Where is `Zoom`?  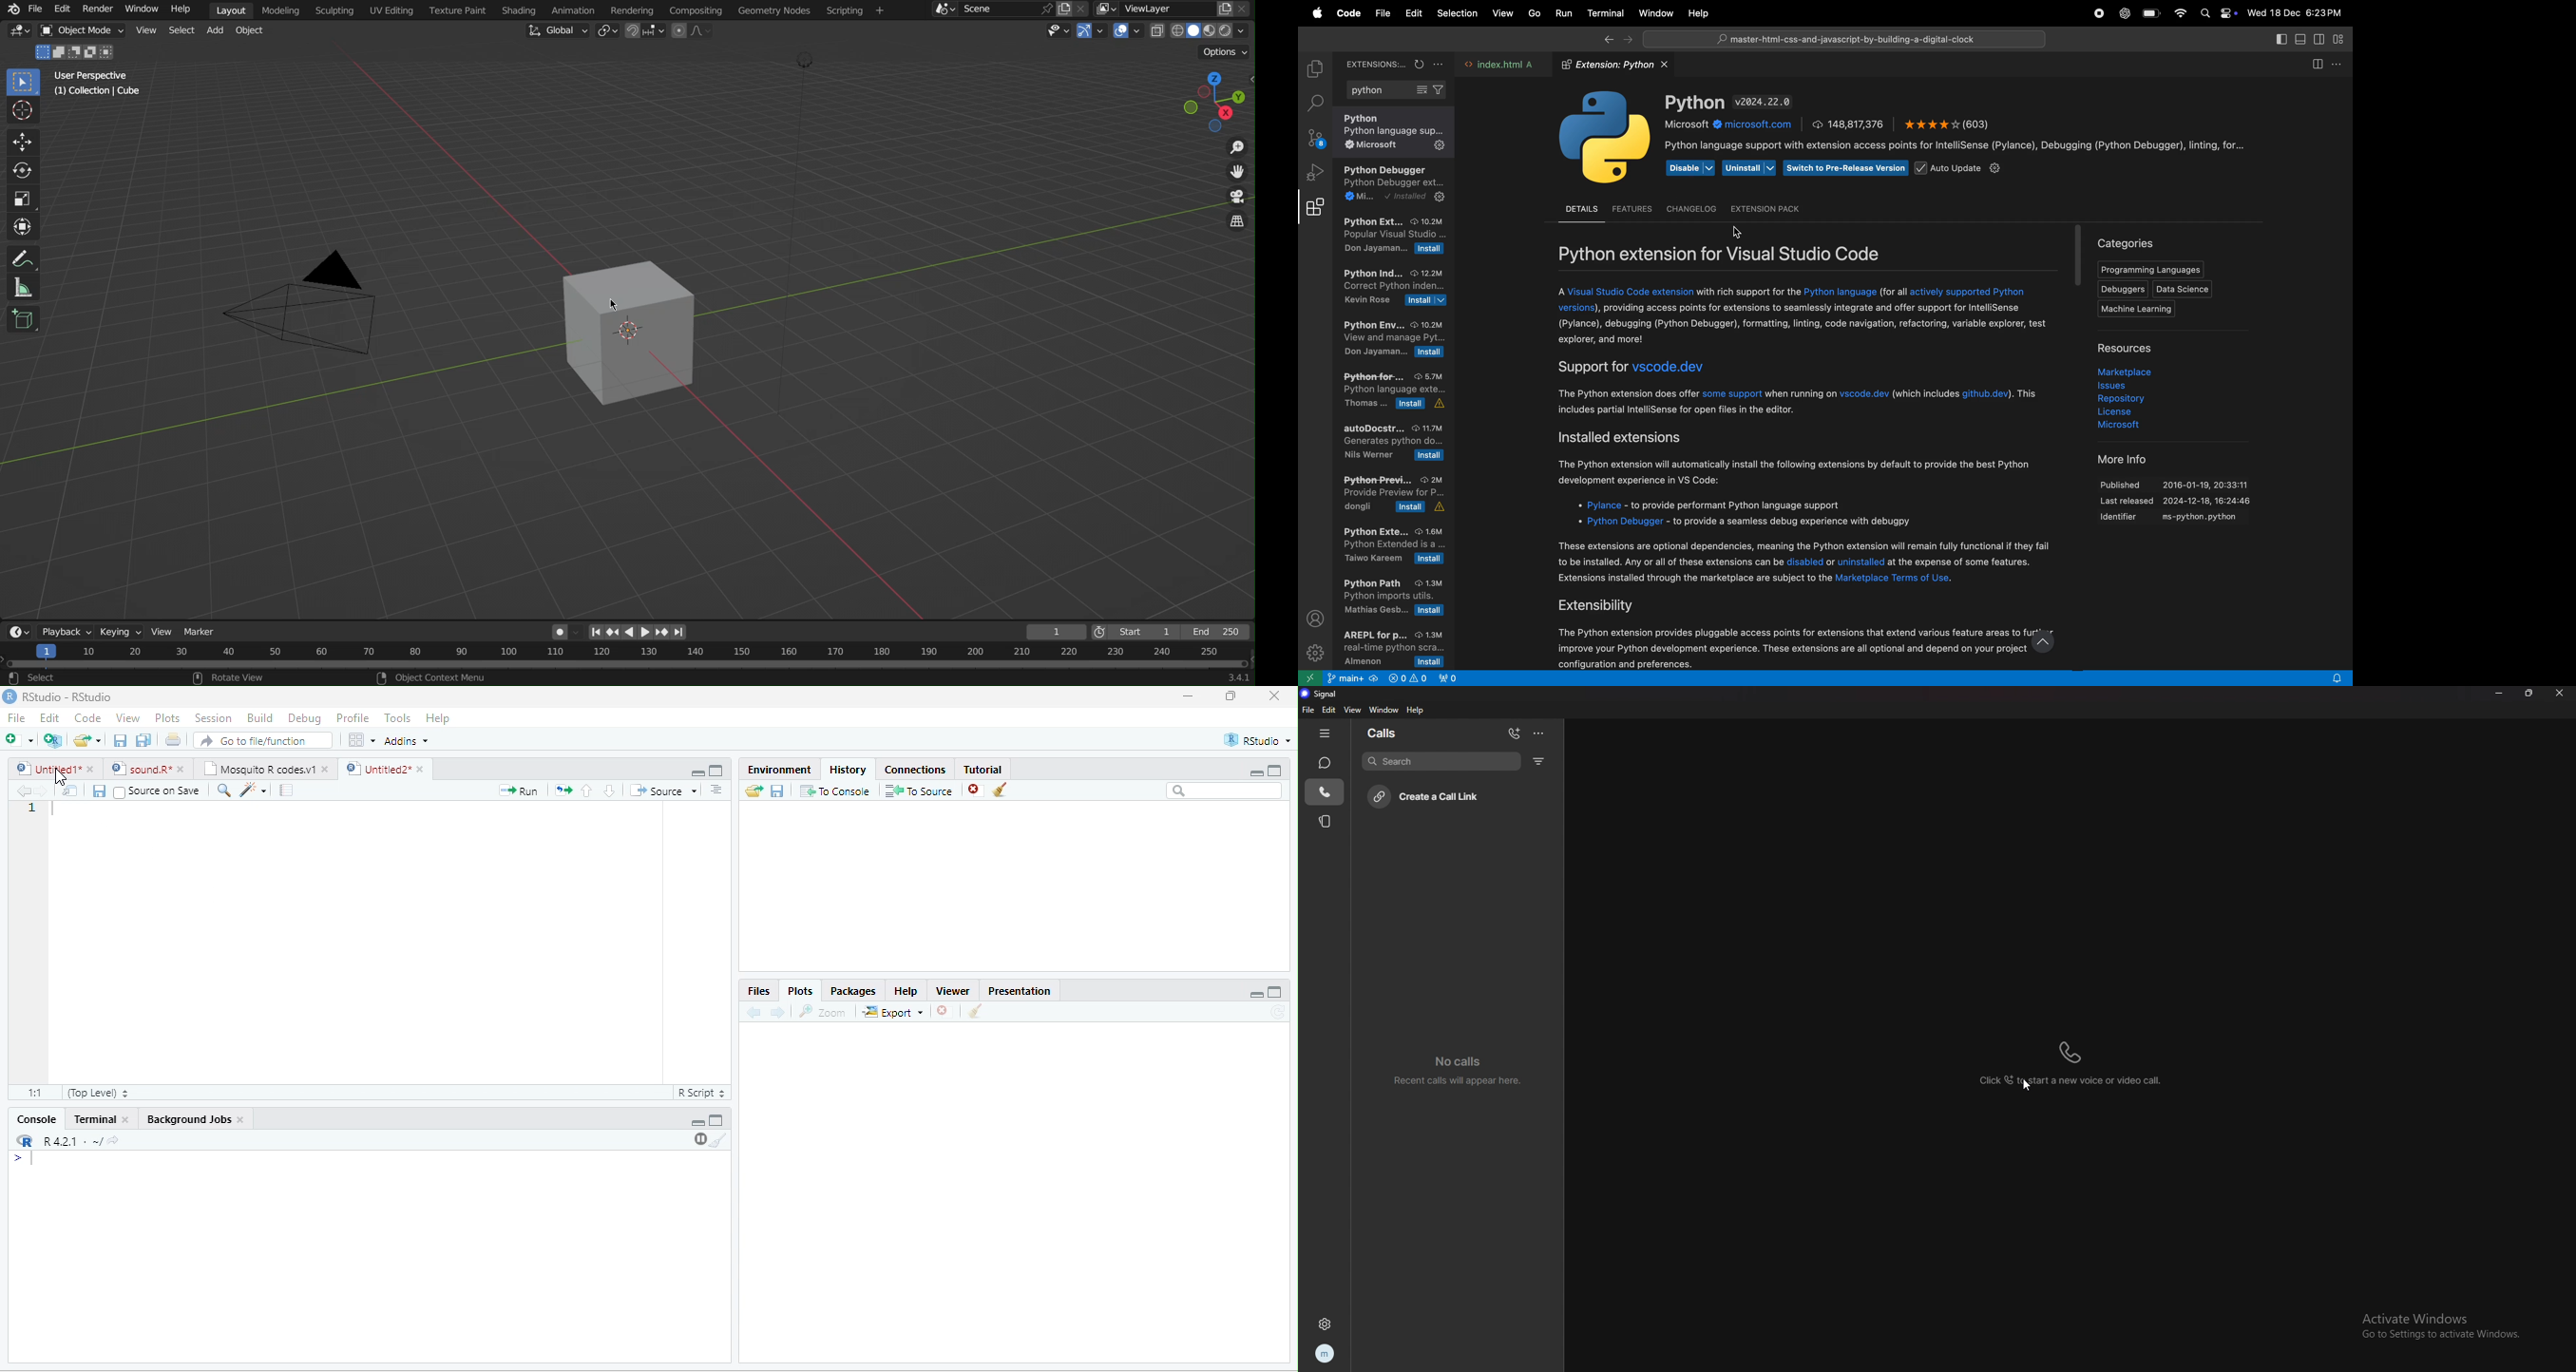
Zoom is located at coordinates (821, 1012).